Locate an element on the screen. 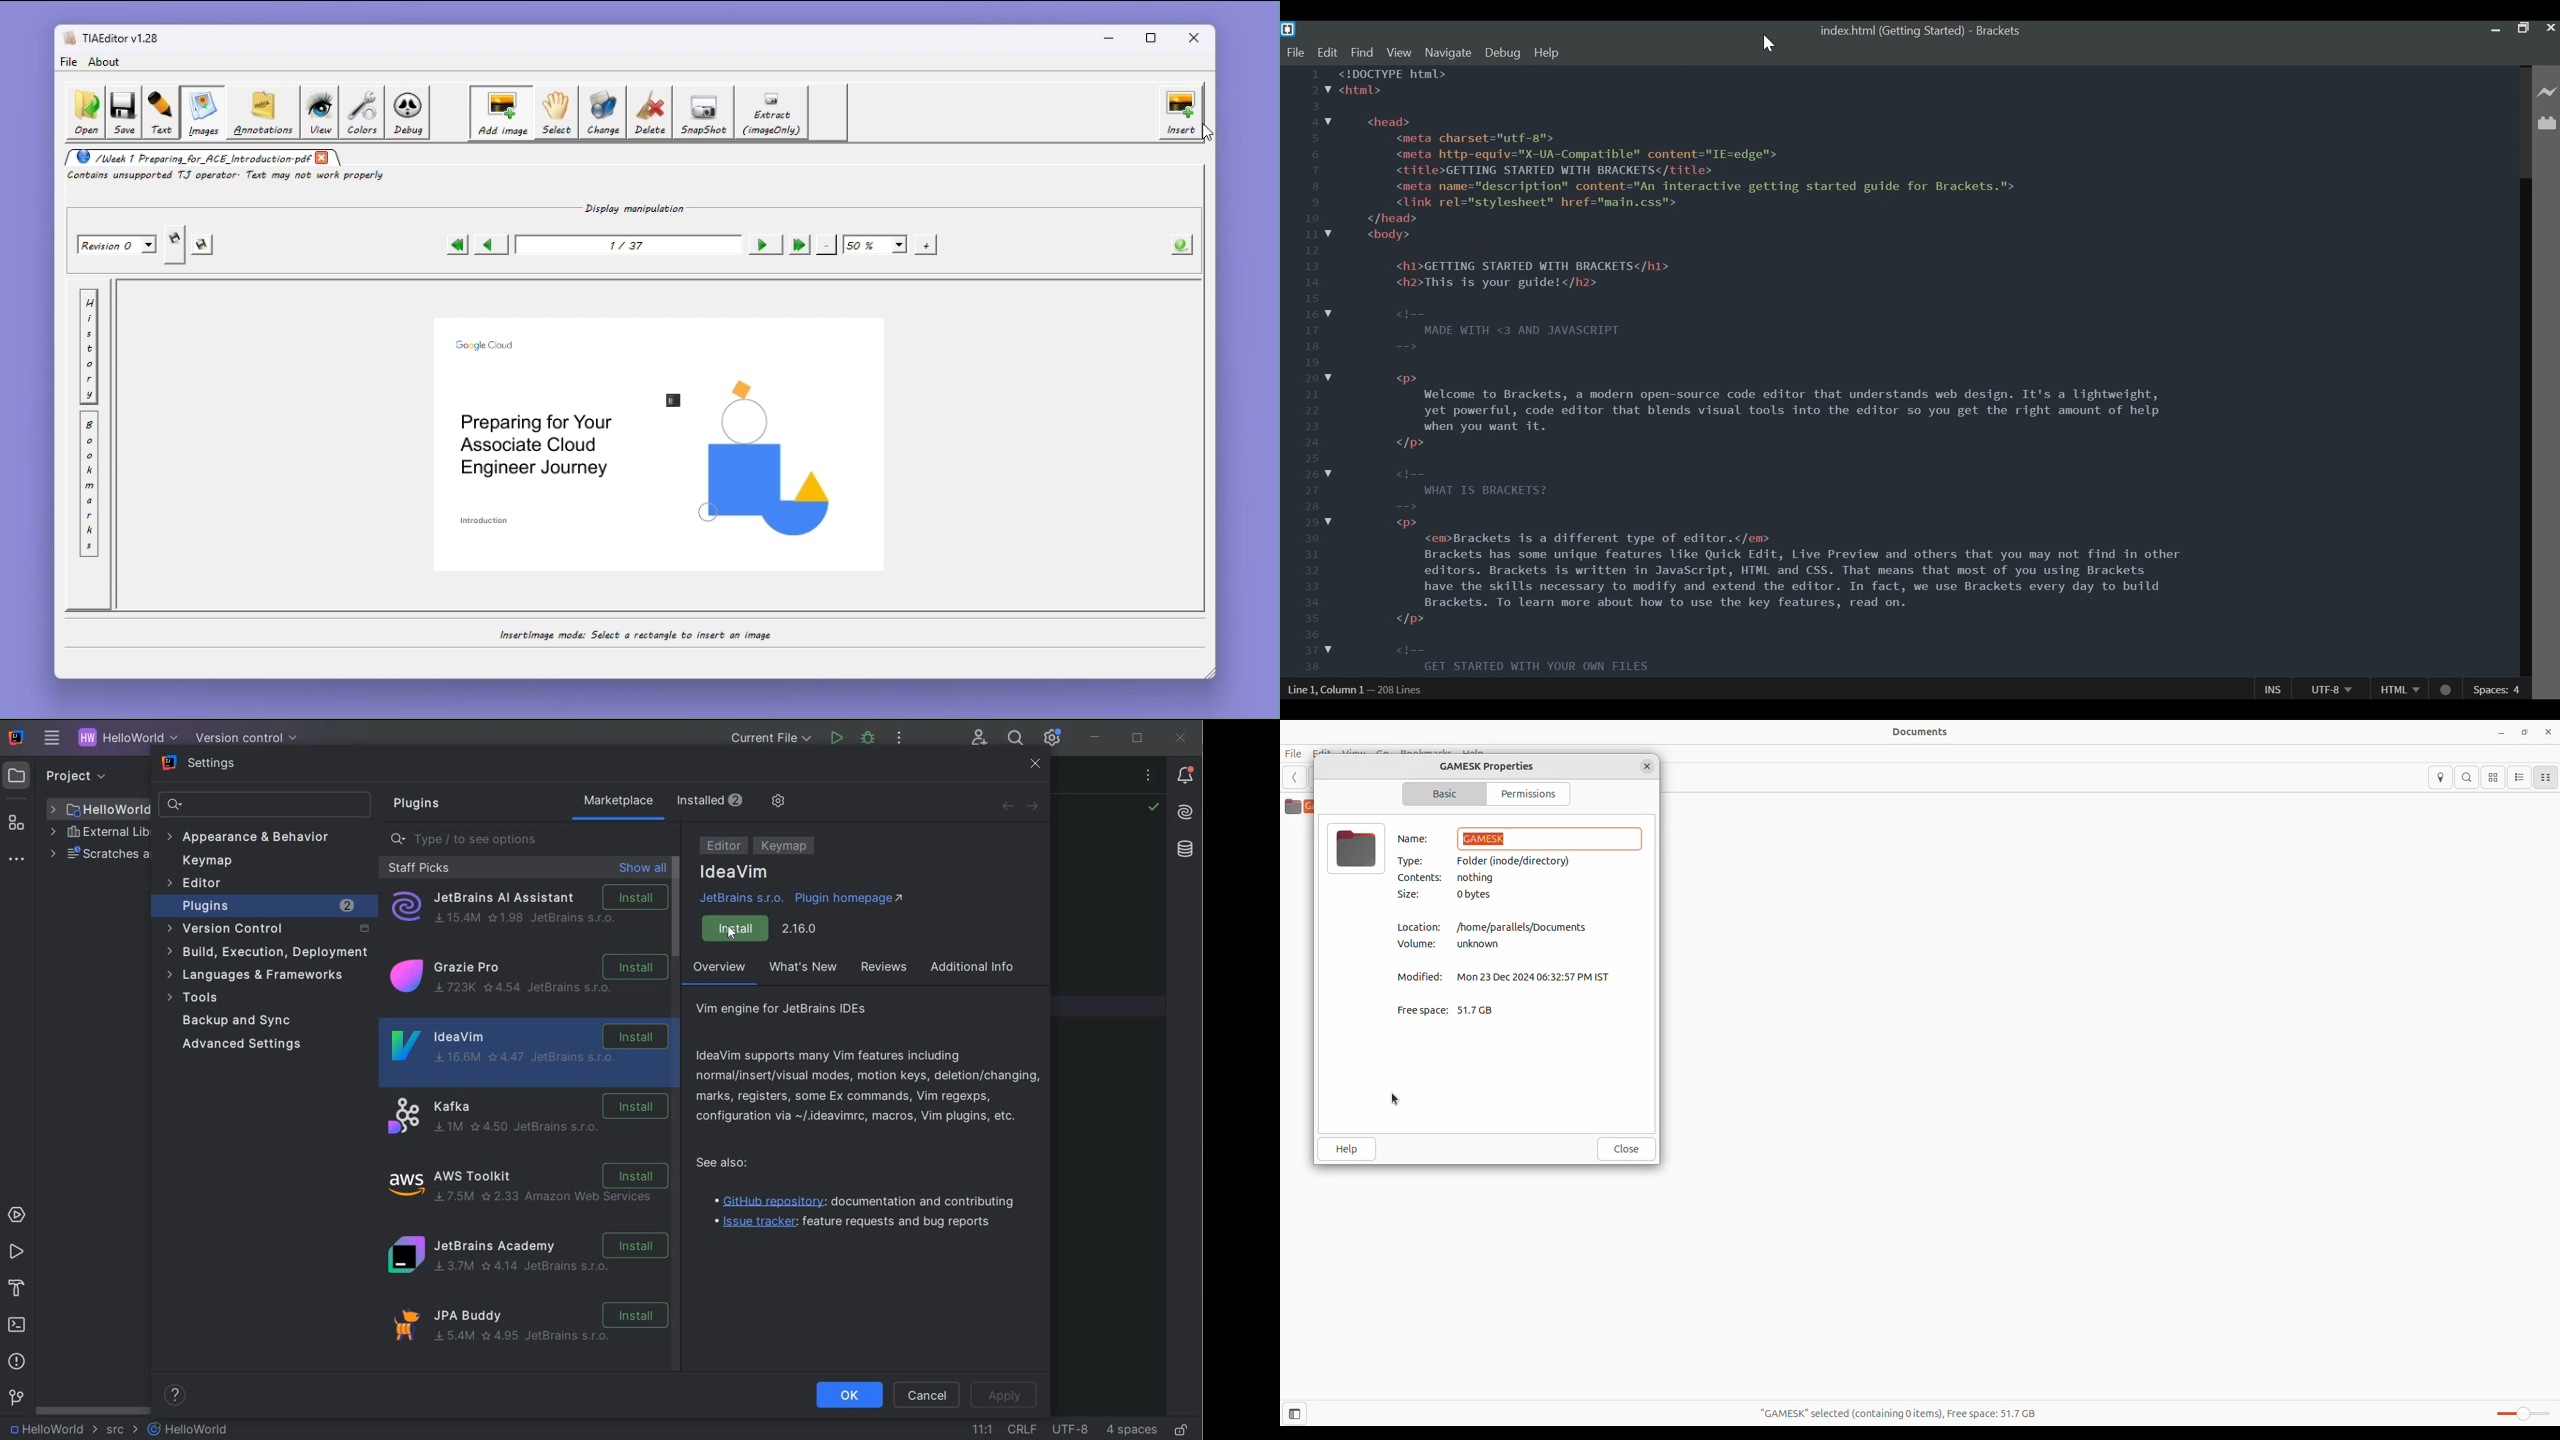 The width and height of the screenshot is (2576, 1456). Find is located at coordinates (1361, 54).